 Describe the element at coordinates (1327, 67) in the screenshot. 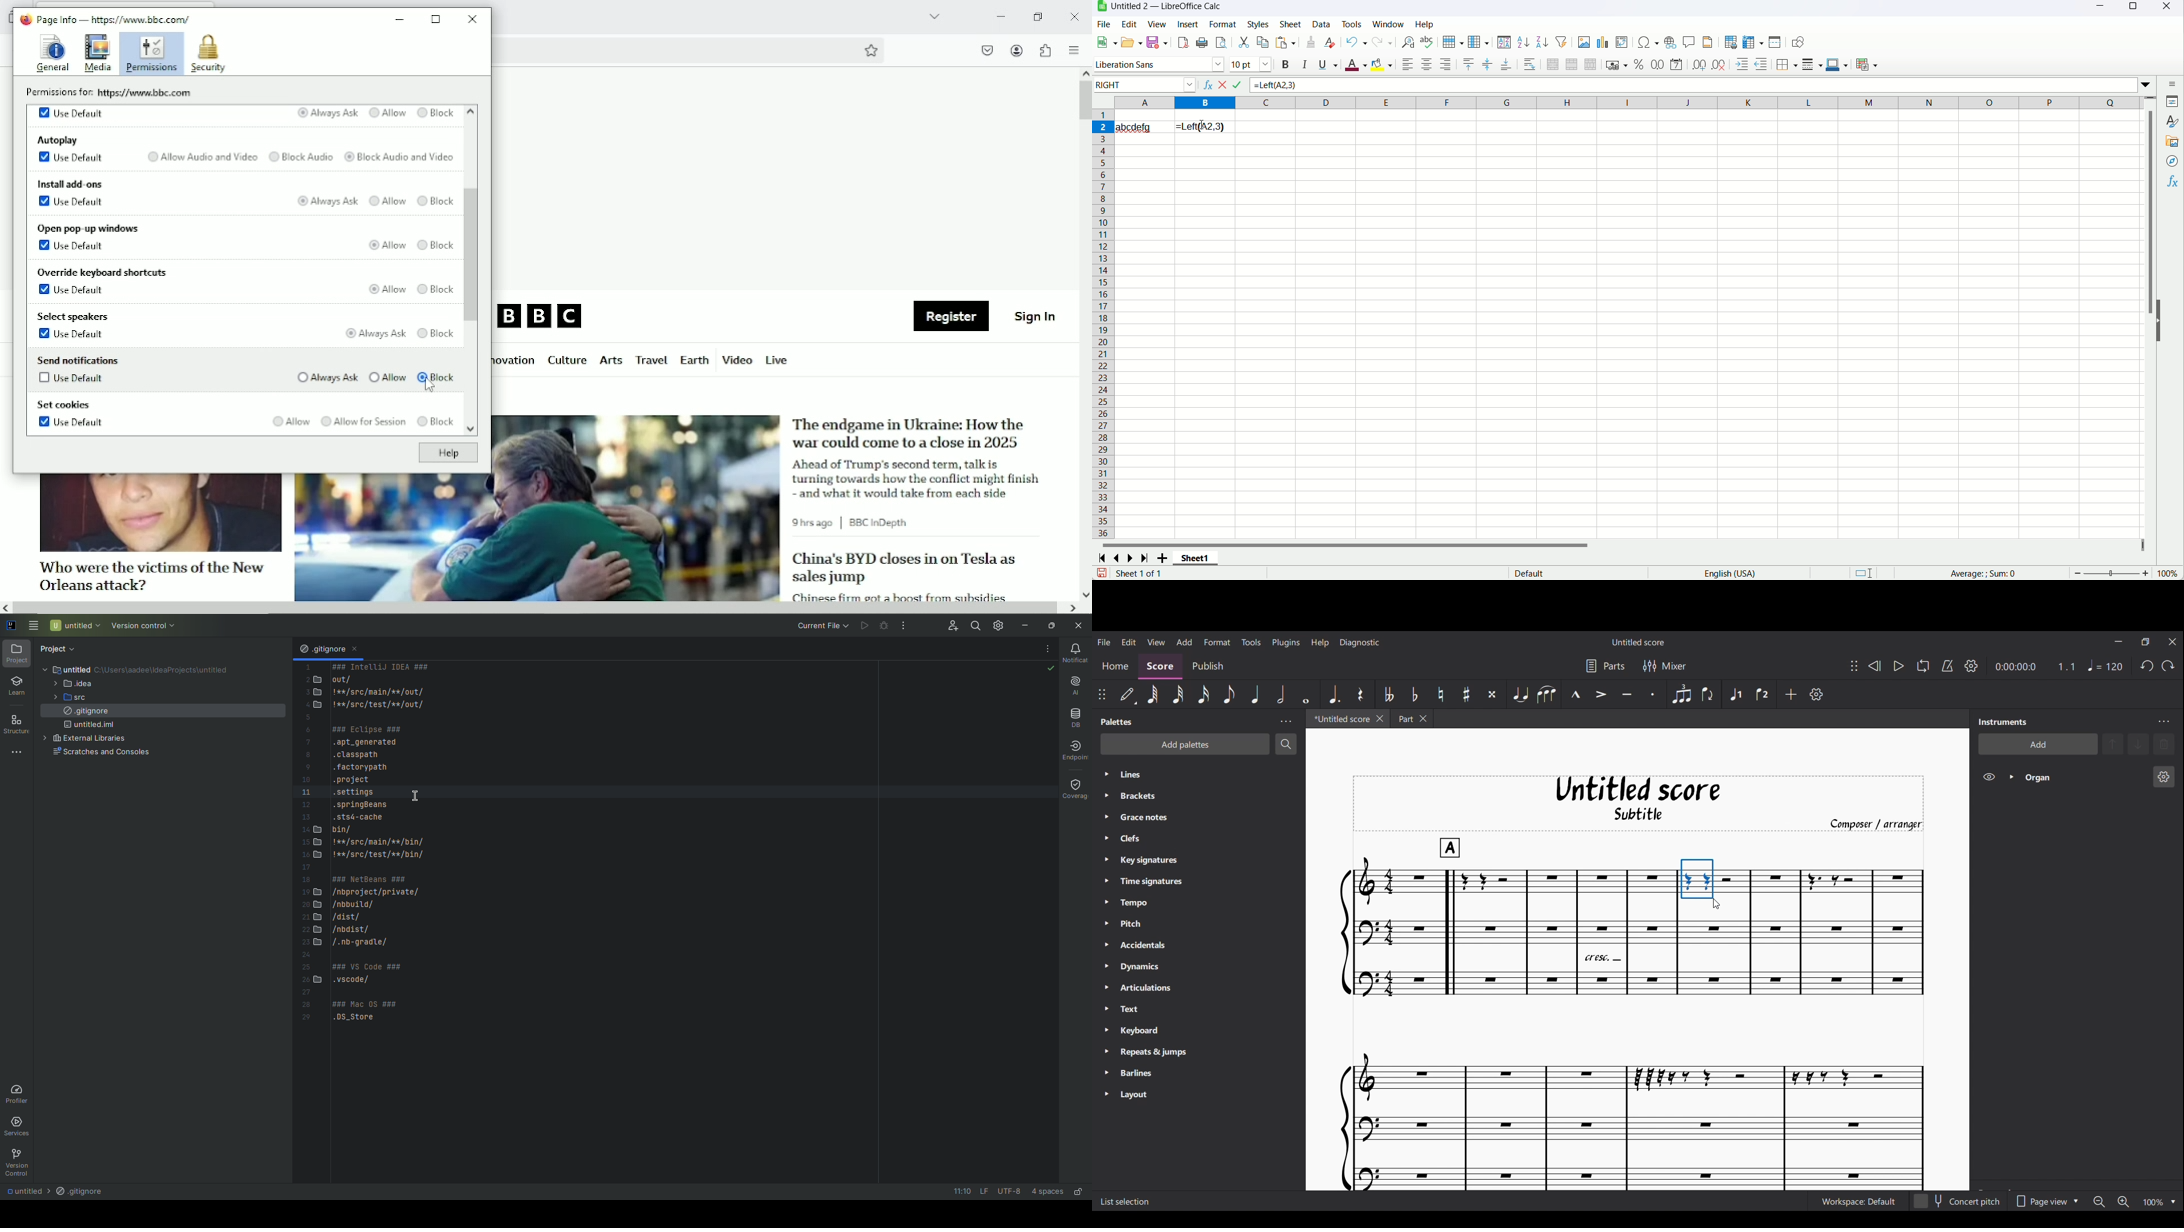

I see `underline` at that location.